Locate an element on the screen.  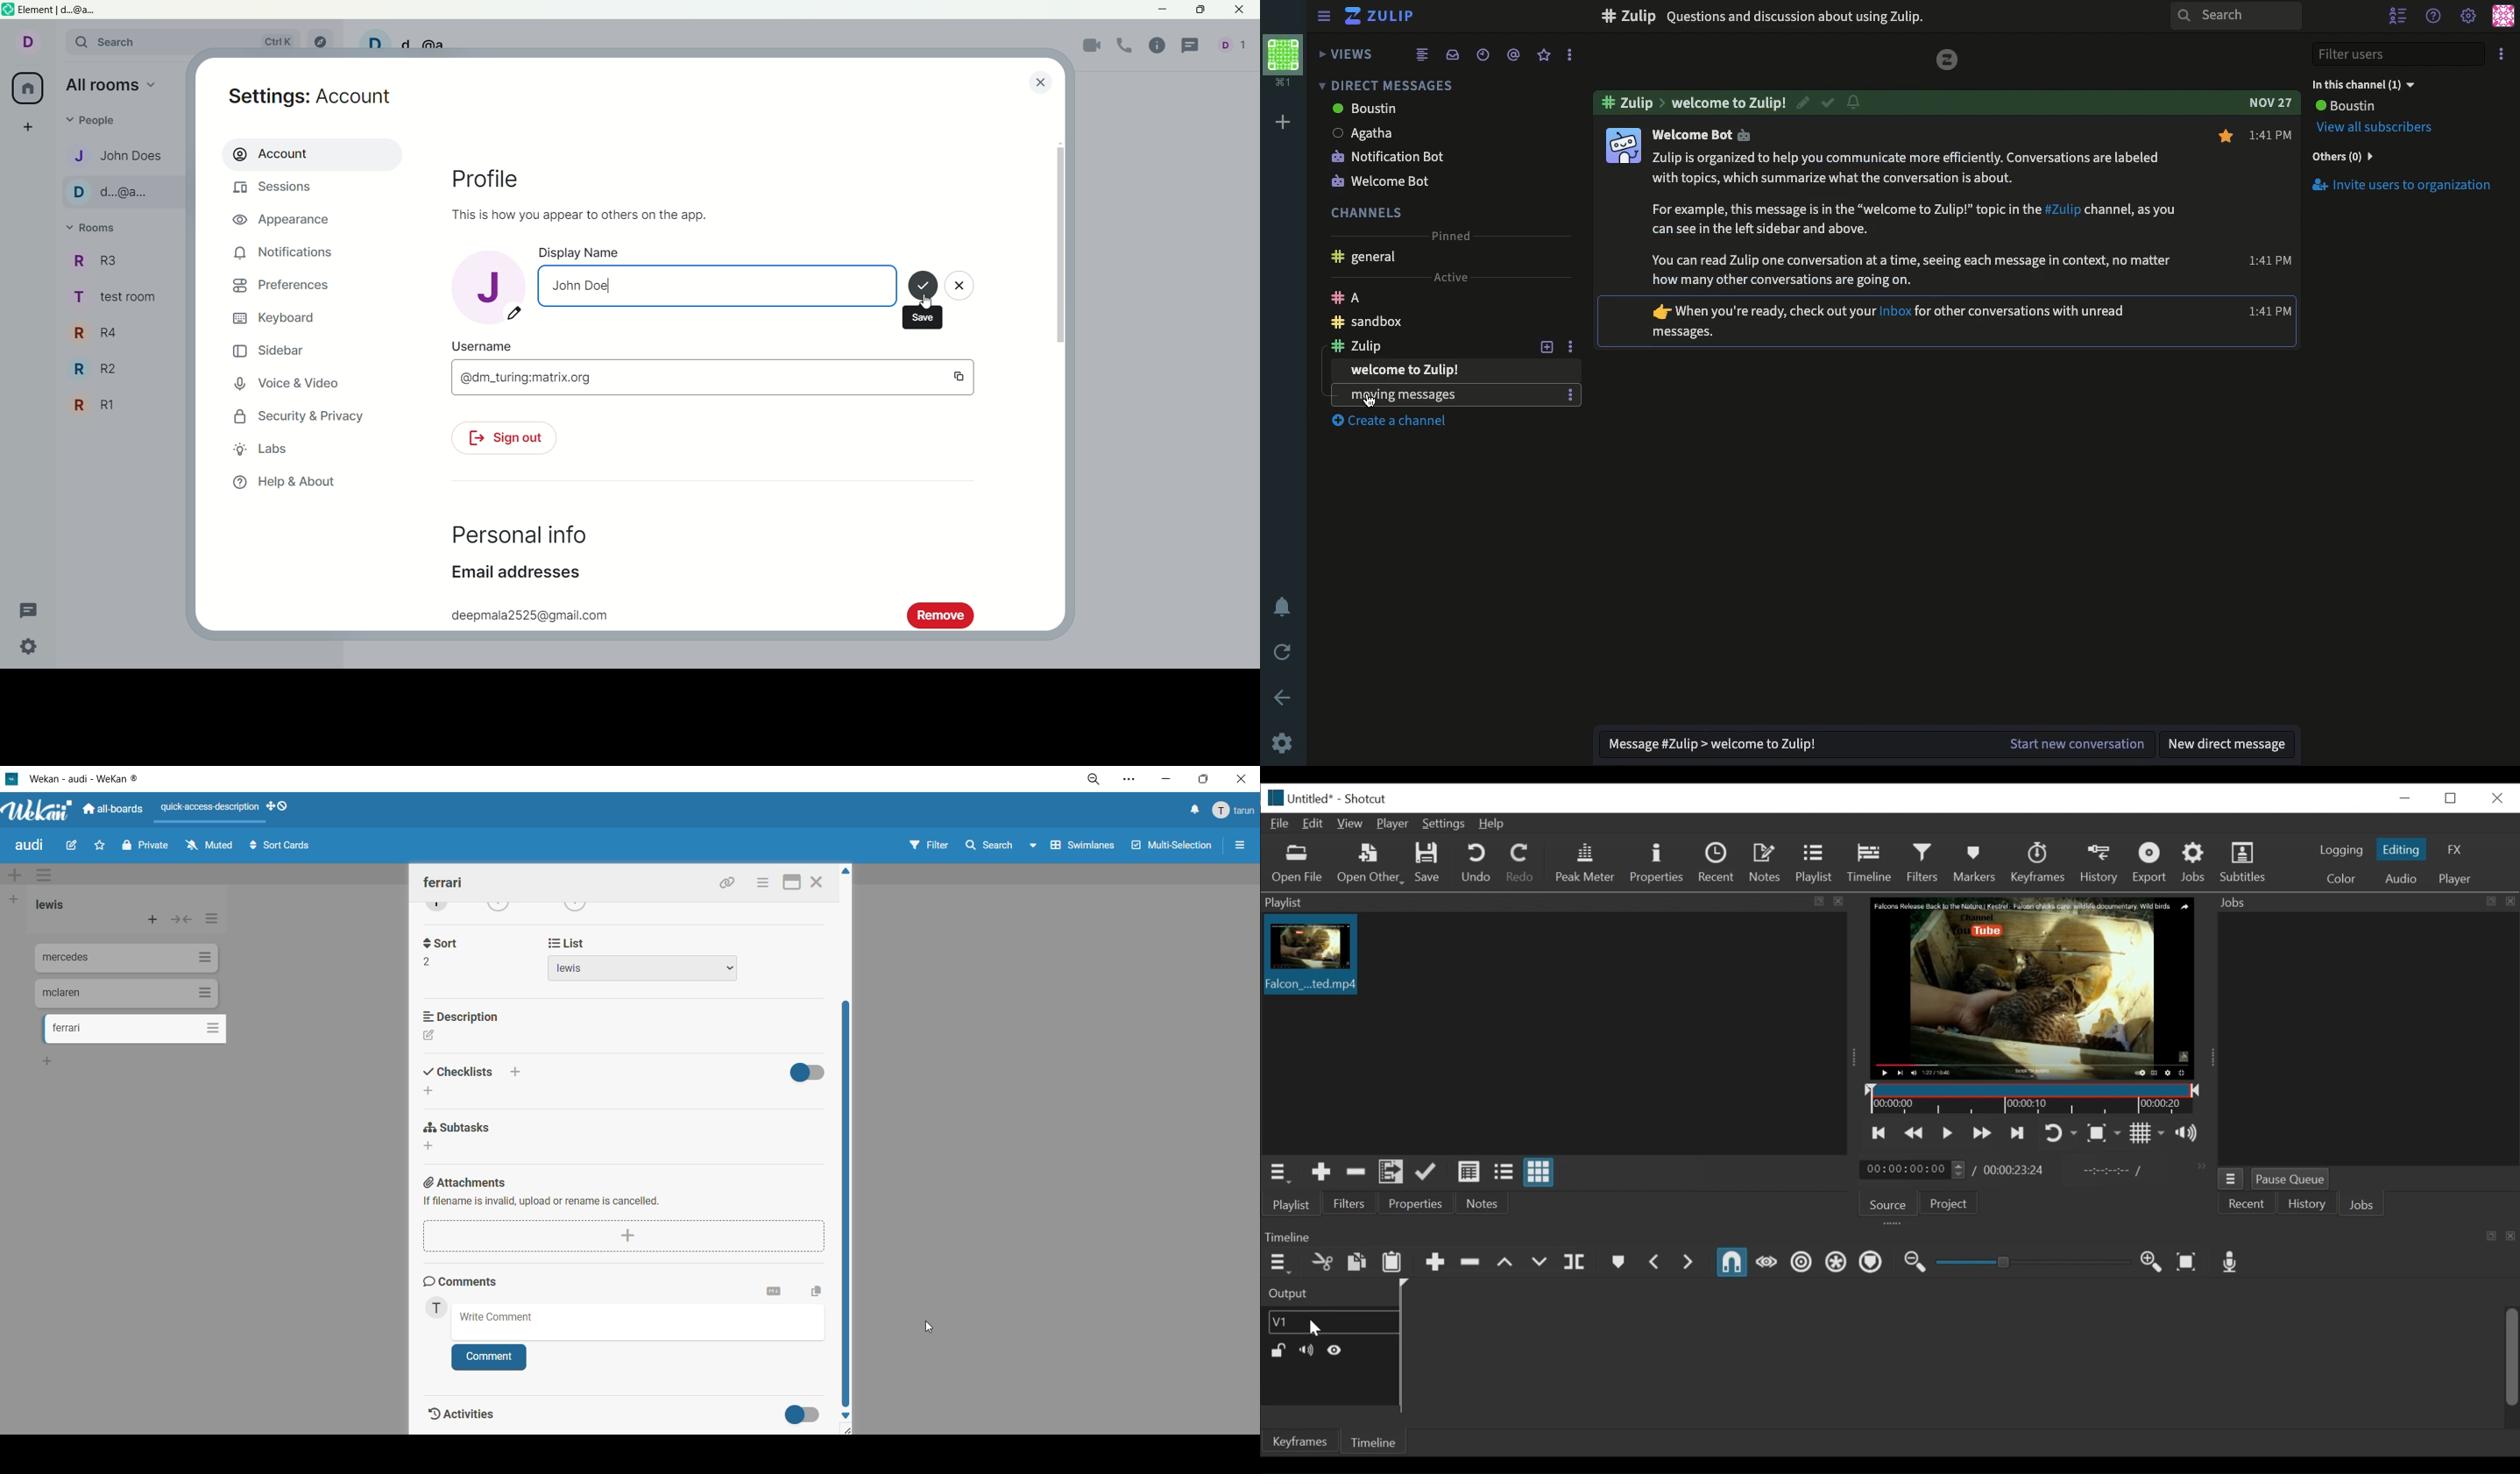
text is located at coordinates (1759, 309).